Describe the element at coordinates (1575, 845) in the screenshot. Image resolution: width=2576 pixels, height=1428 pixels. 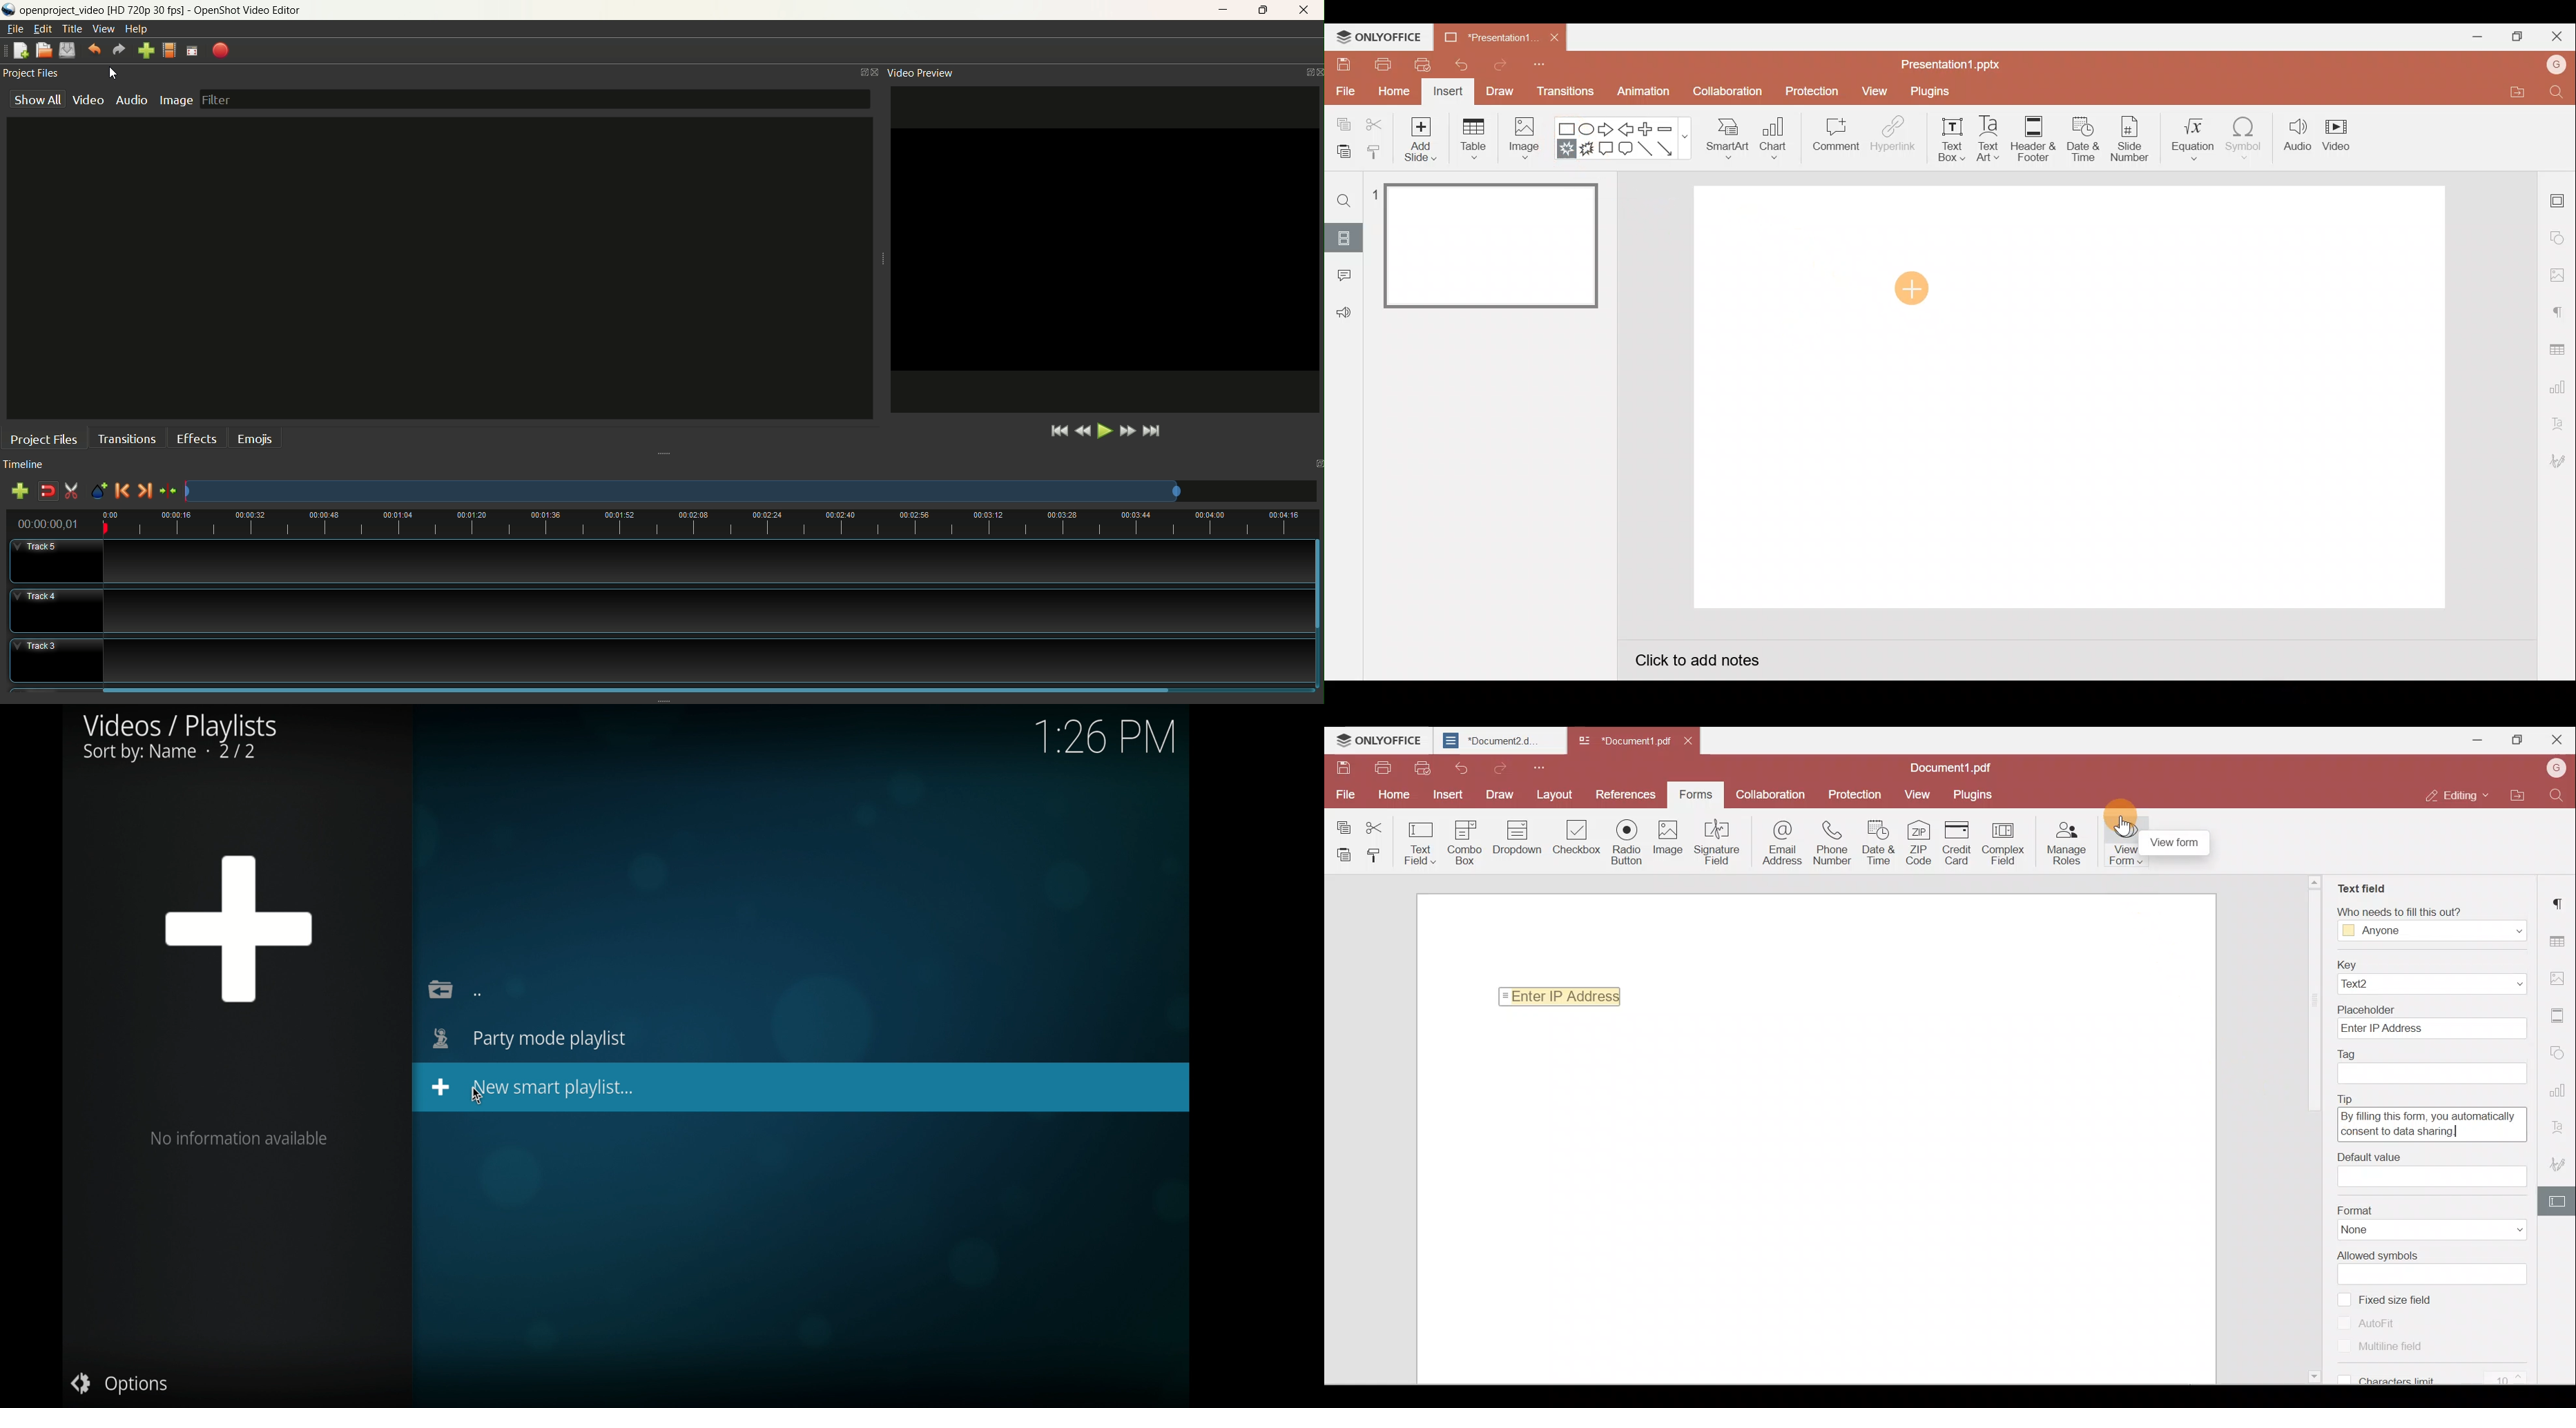
I see `Check box` at that location.